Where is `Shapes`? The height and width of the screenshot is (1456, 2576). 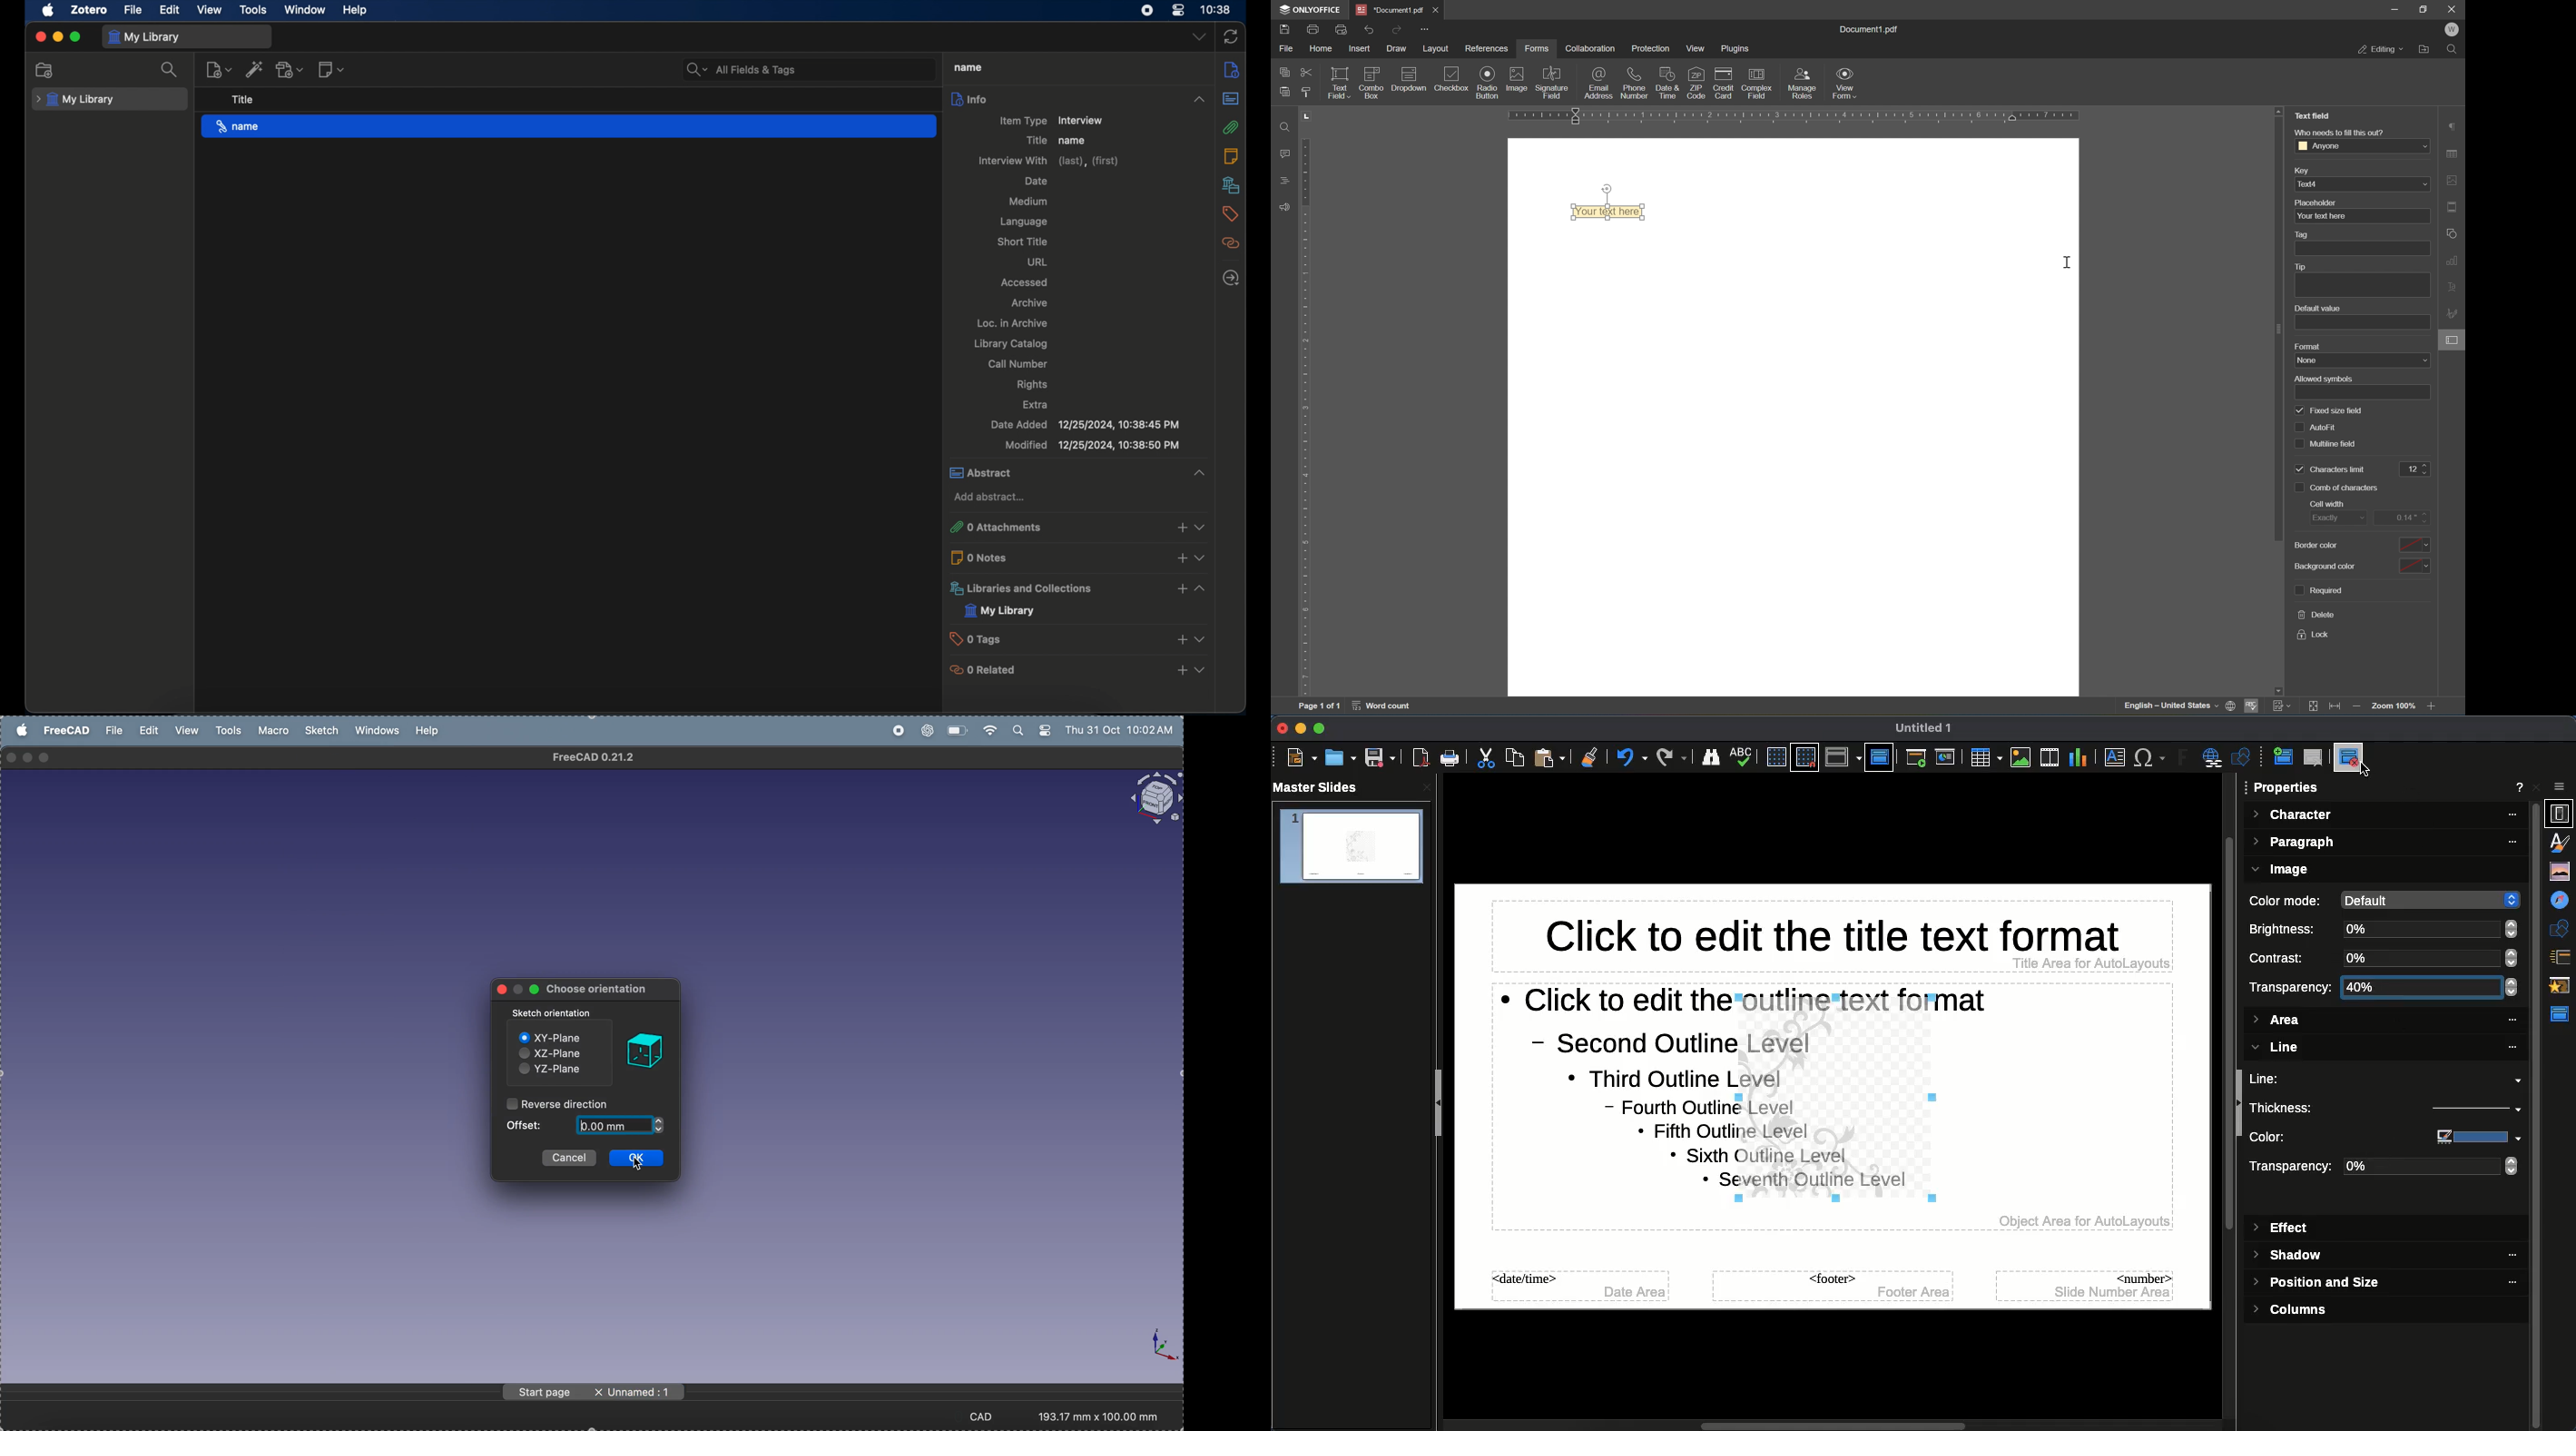 Shapes is located at coordinates (2561, 928).